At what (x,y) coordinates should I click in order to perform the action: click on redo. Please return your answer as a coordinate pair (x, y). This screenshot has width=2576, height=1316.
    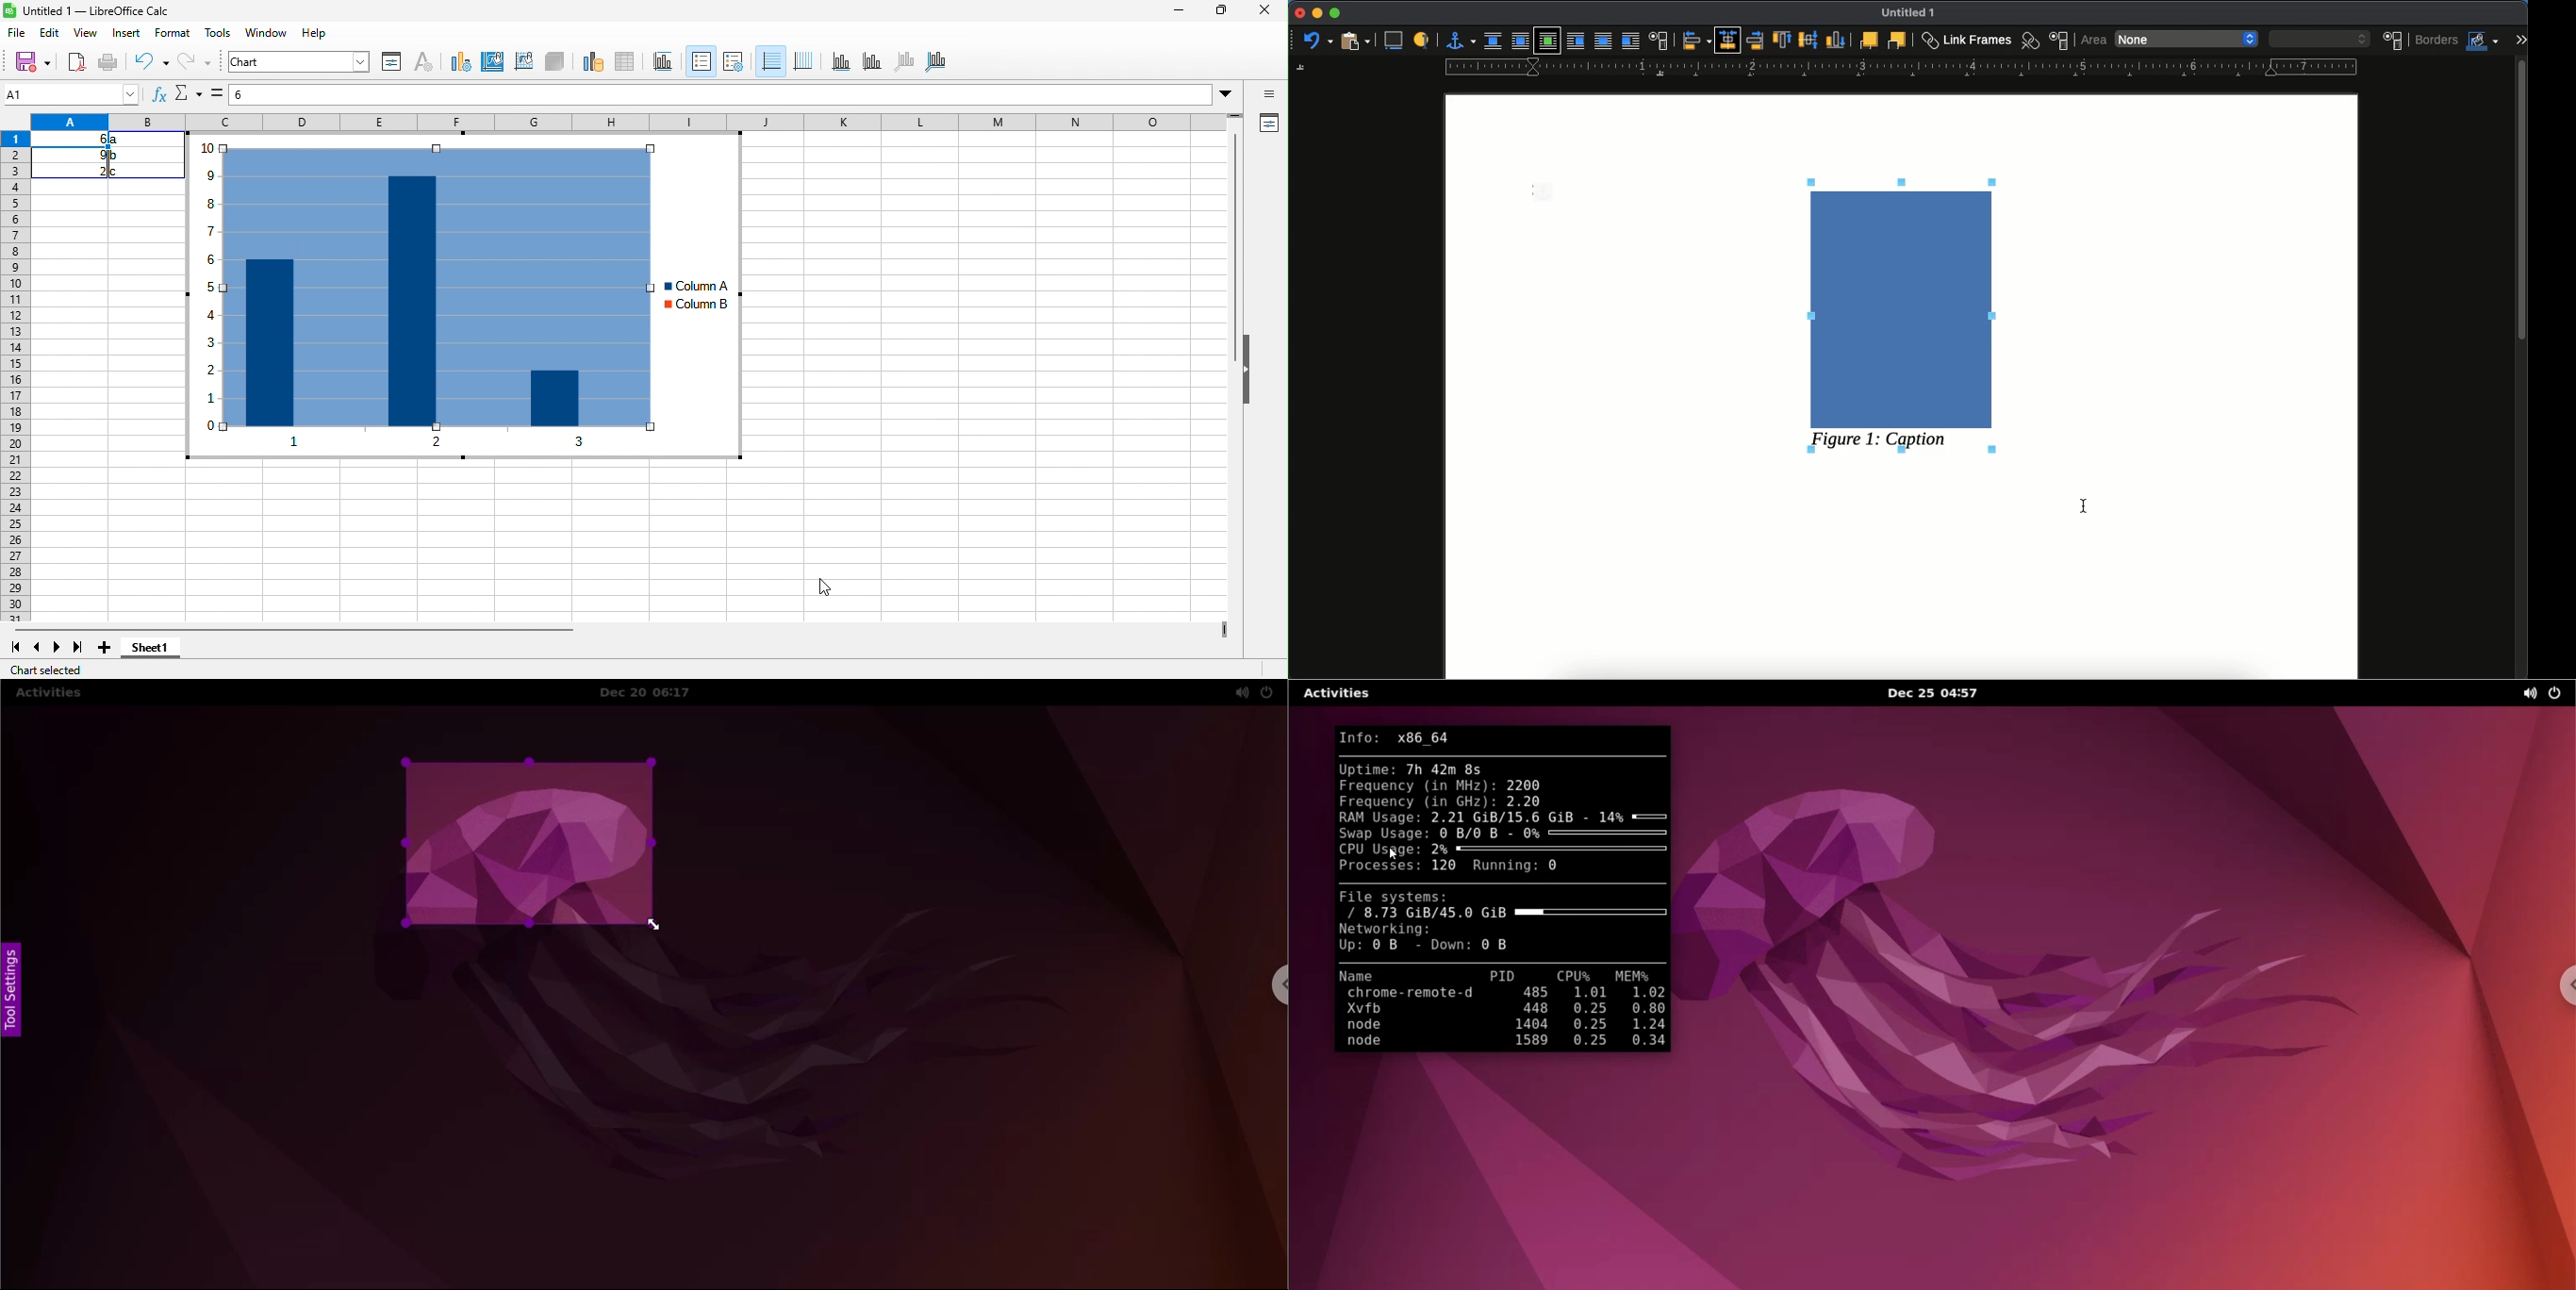
    Looking at the image, I should click on (193, 61).